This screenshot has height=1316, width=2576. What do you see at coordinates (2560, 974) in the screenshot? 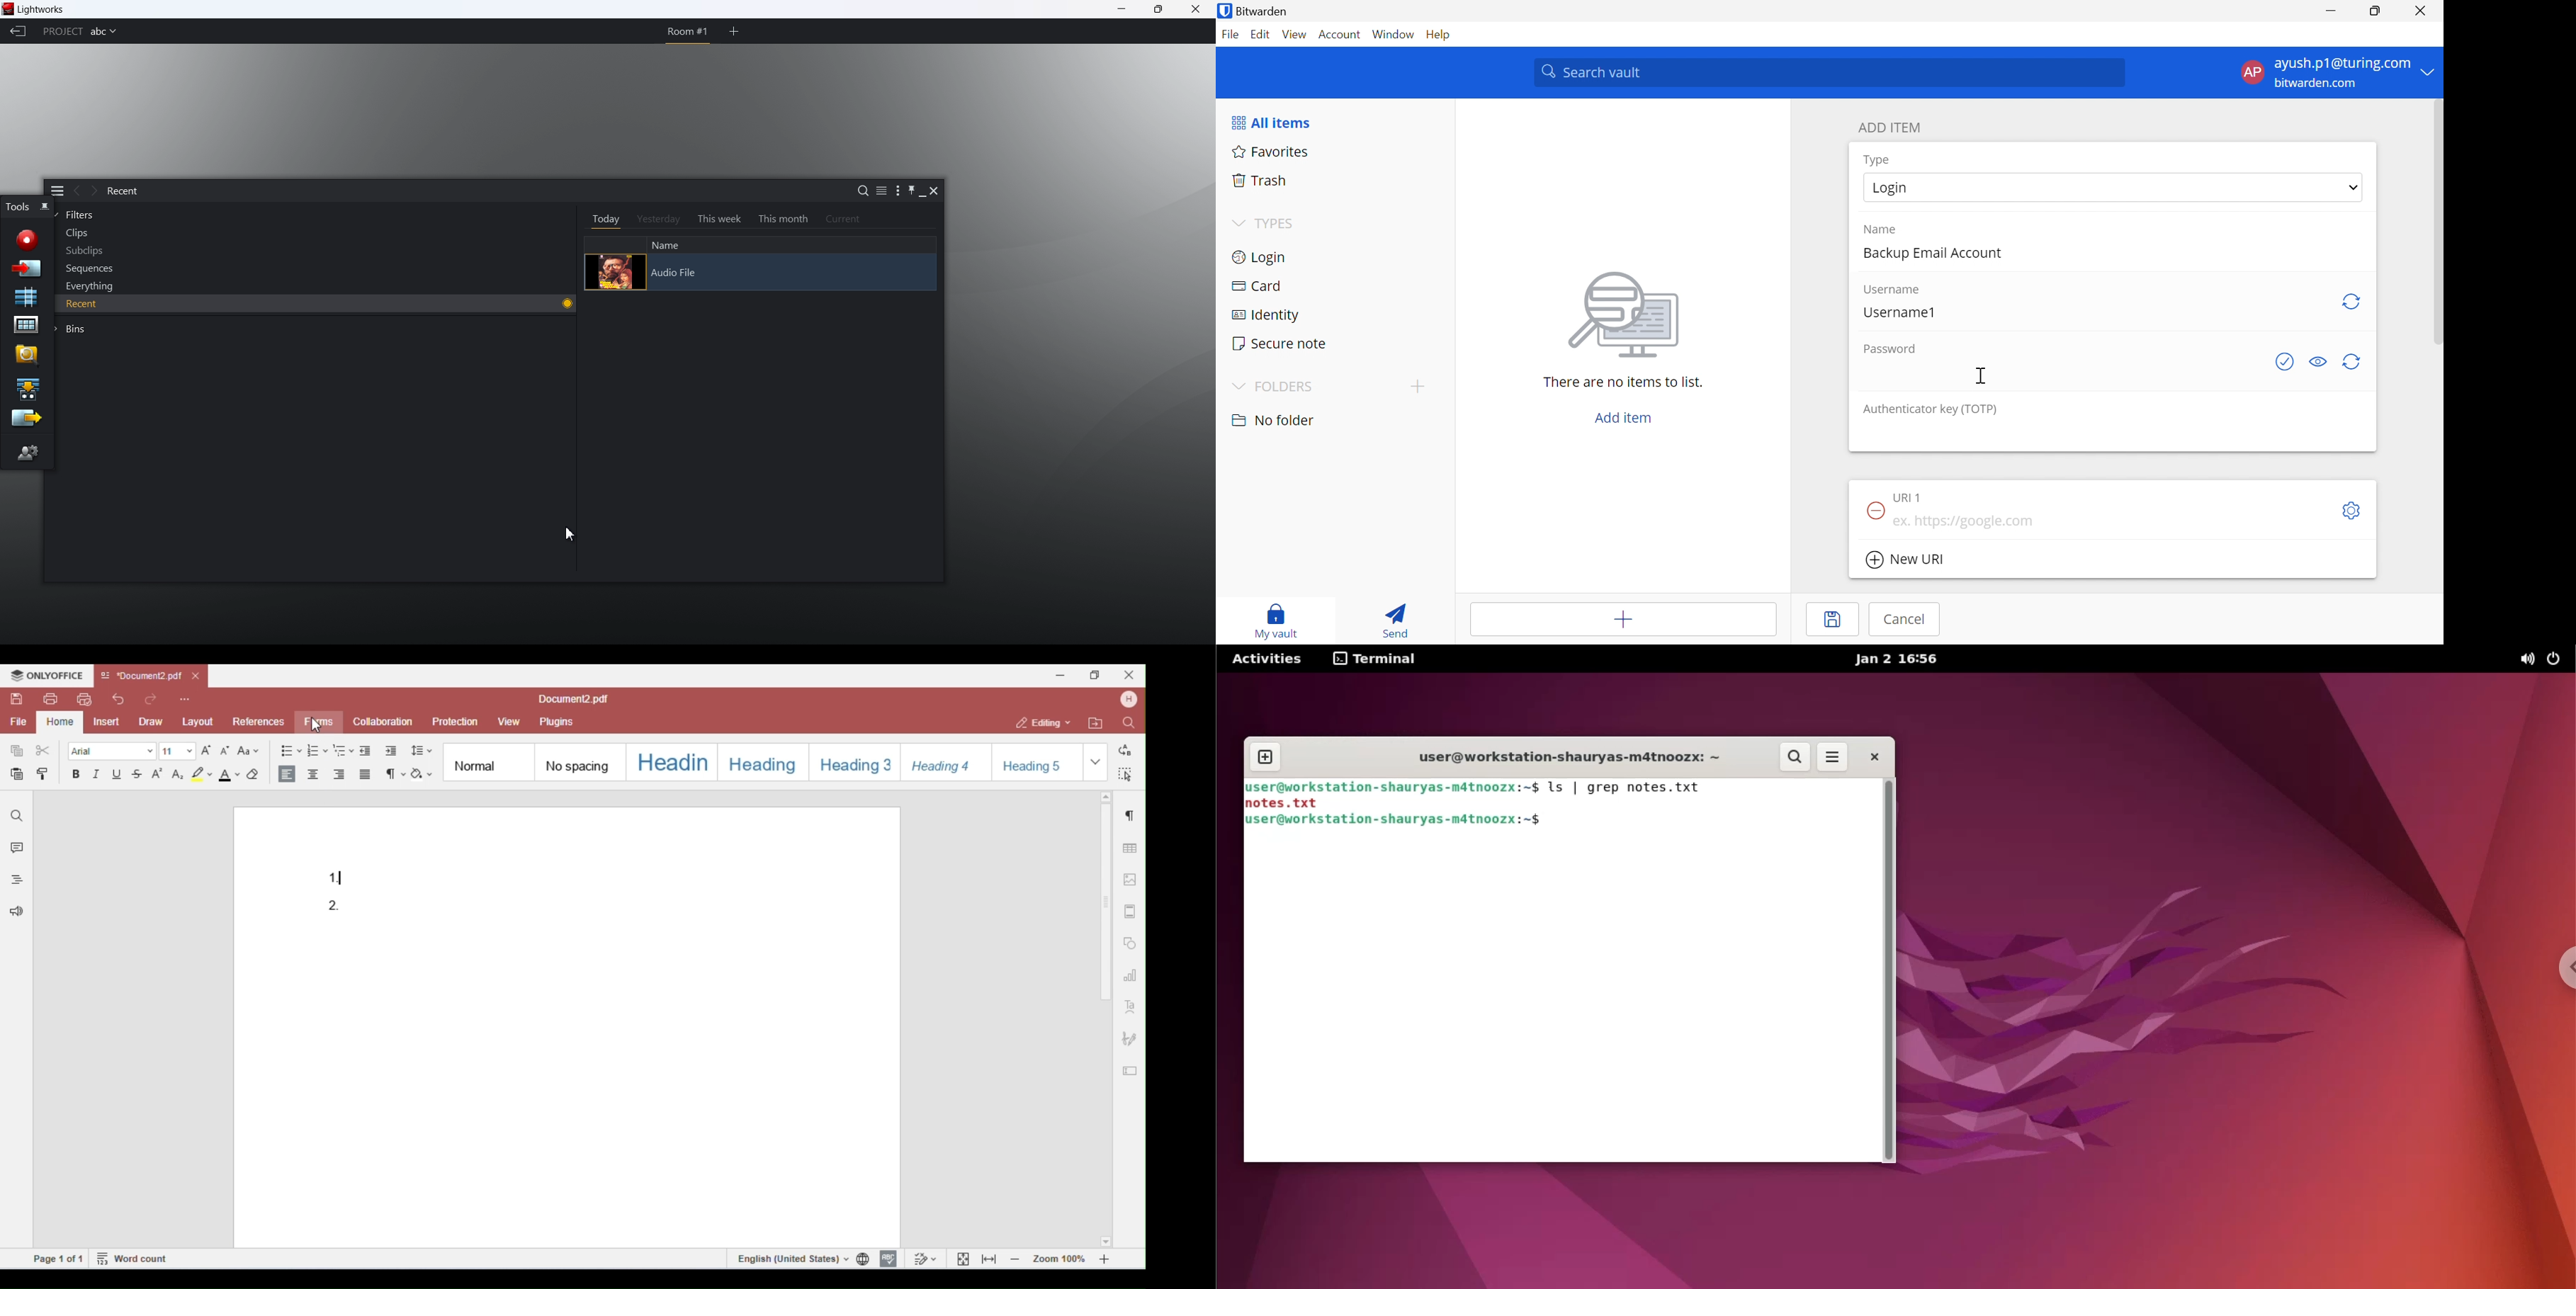
I see `chrome options` at bounding box center [2560, 974].